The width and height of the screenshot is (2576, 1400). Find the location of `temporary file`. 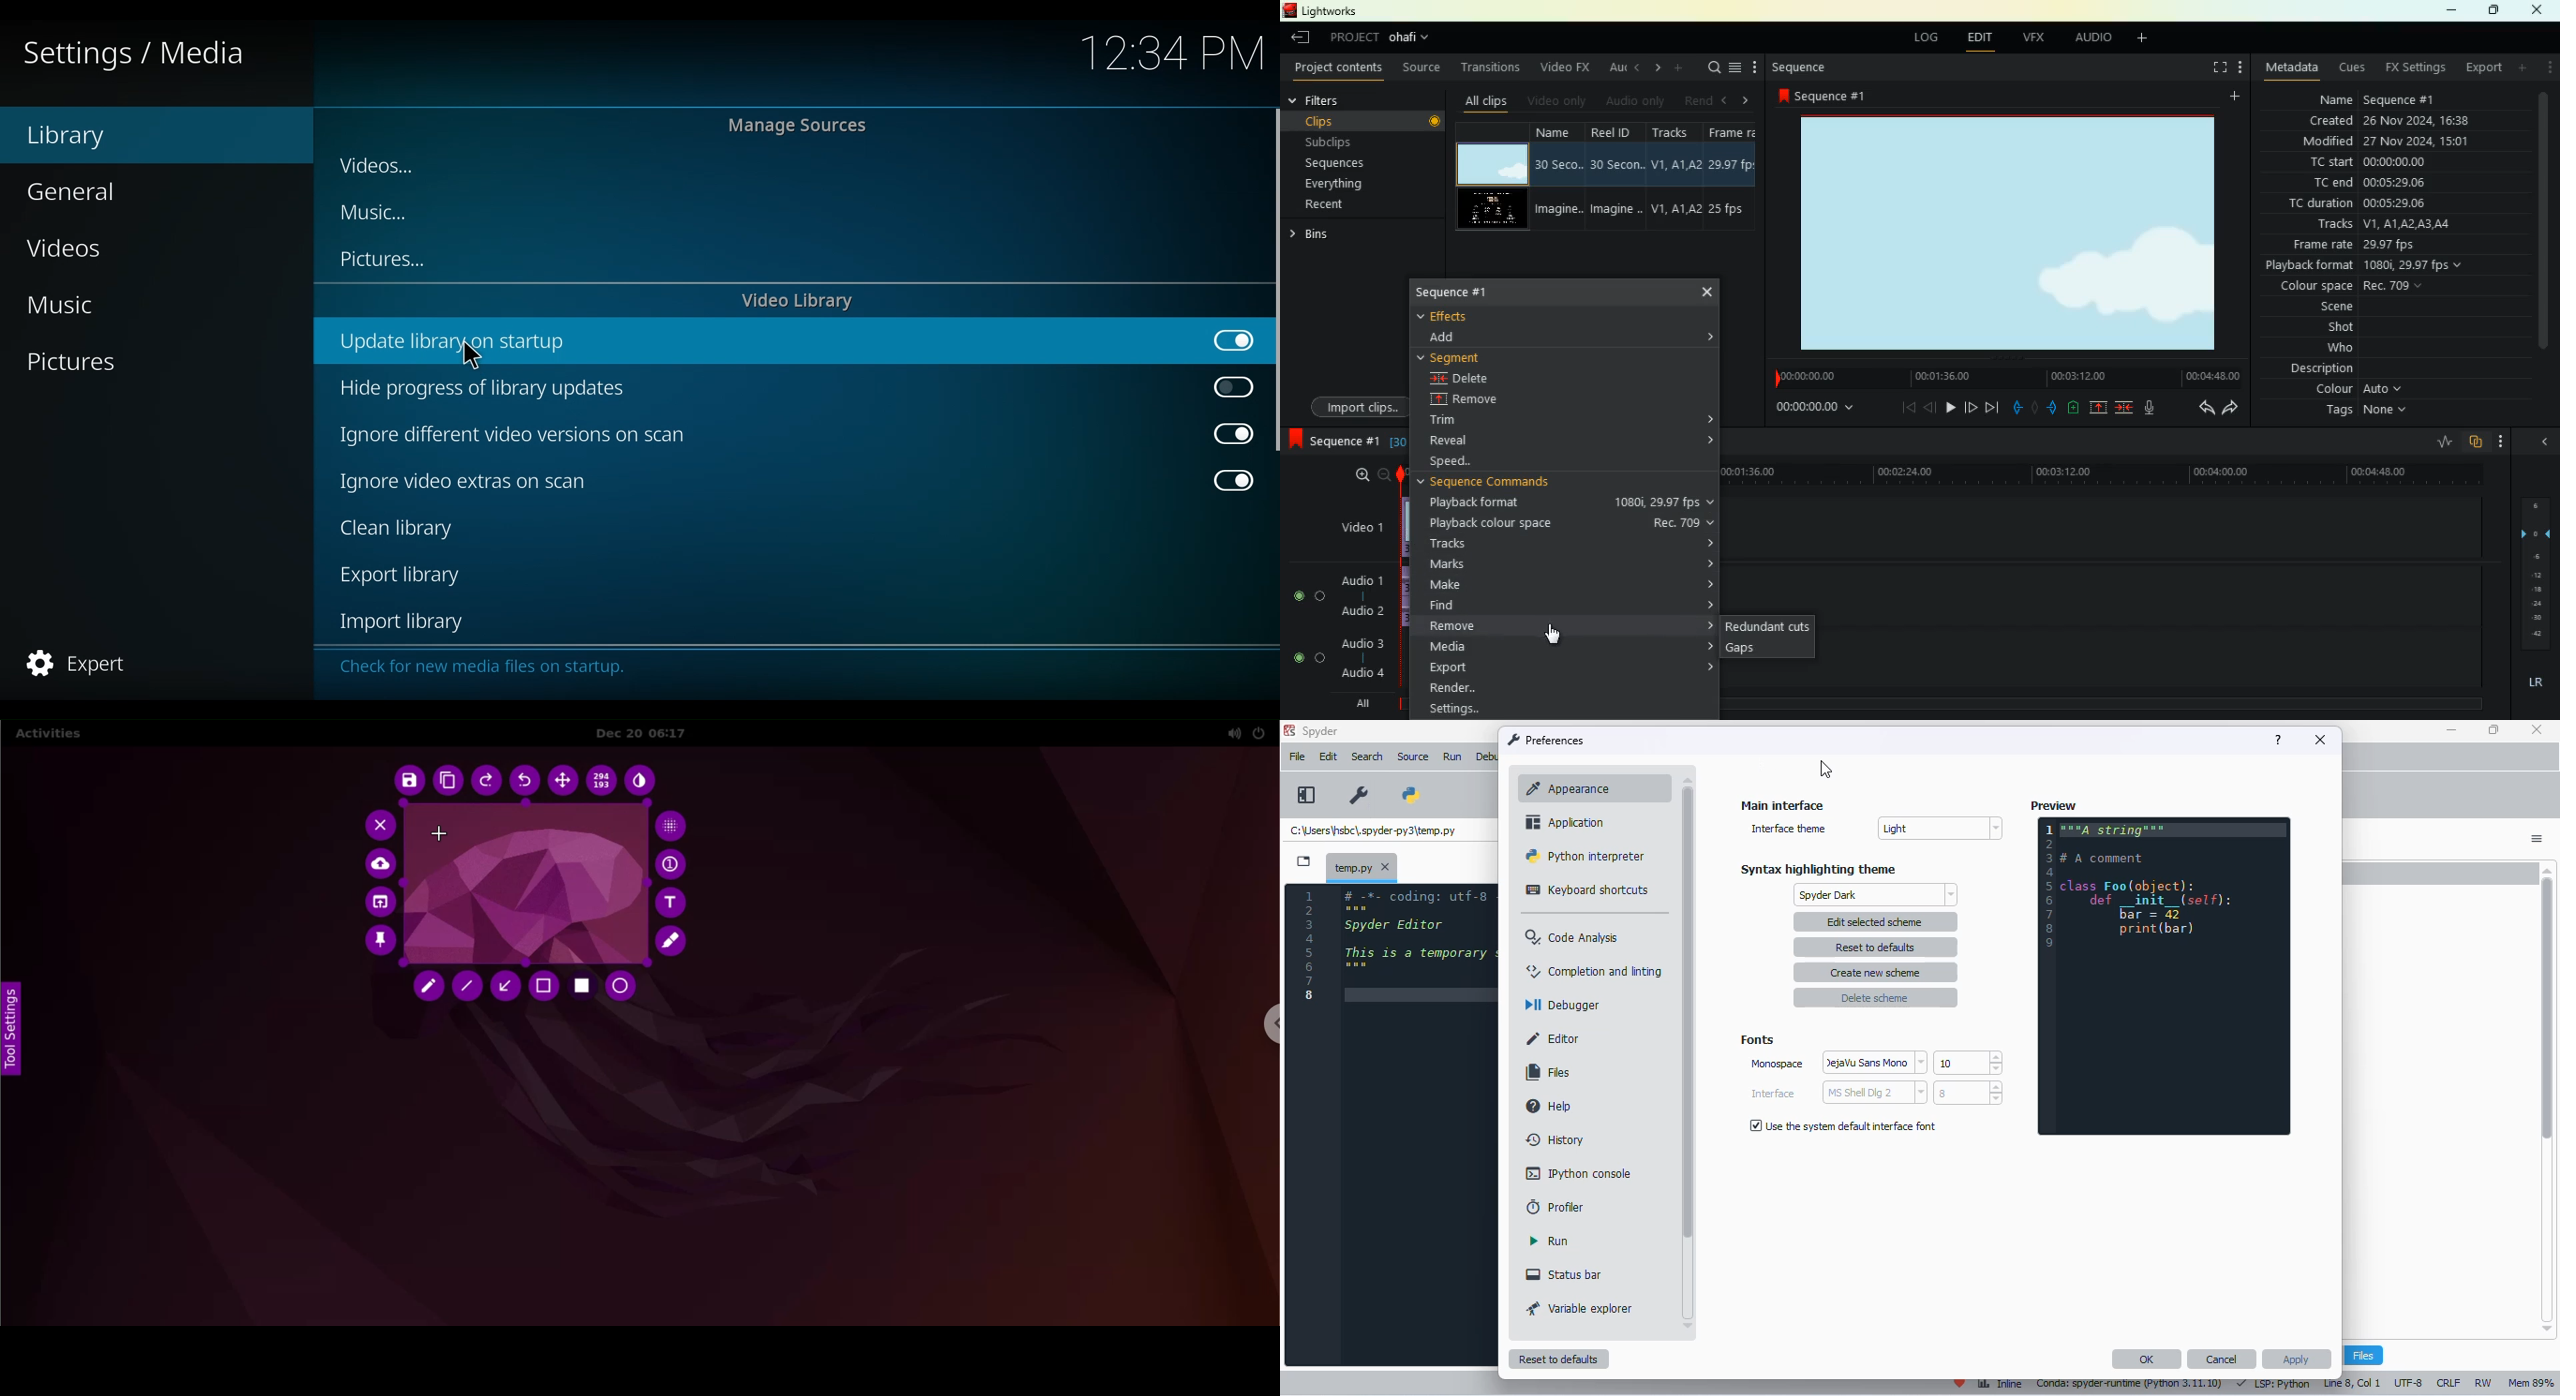

temporary file is located at coordinates (1350, 867).